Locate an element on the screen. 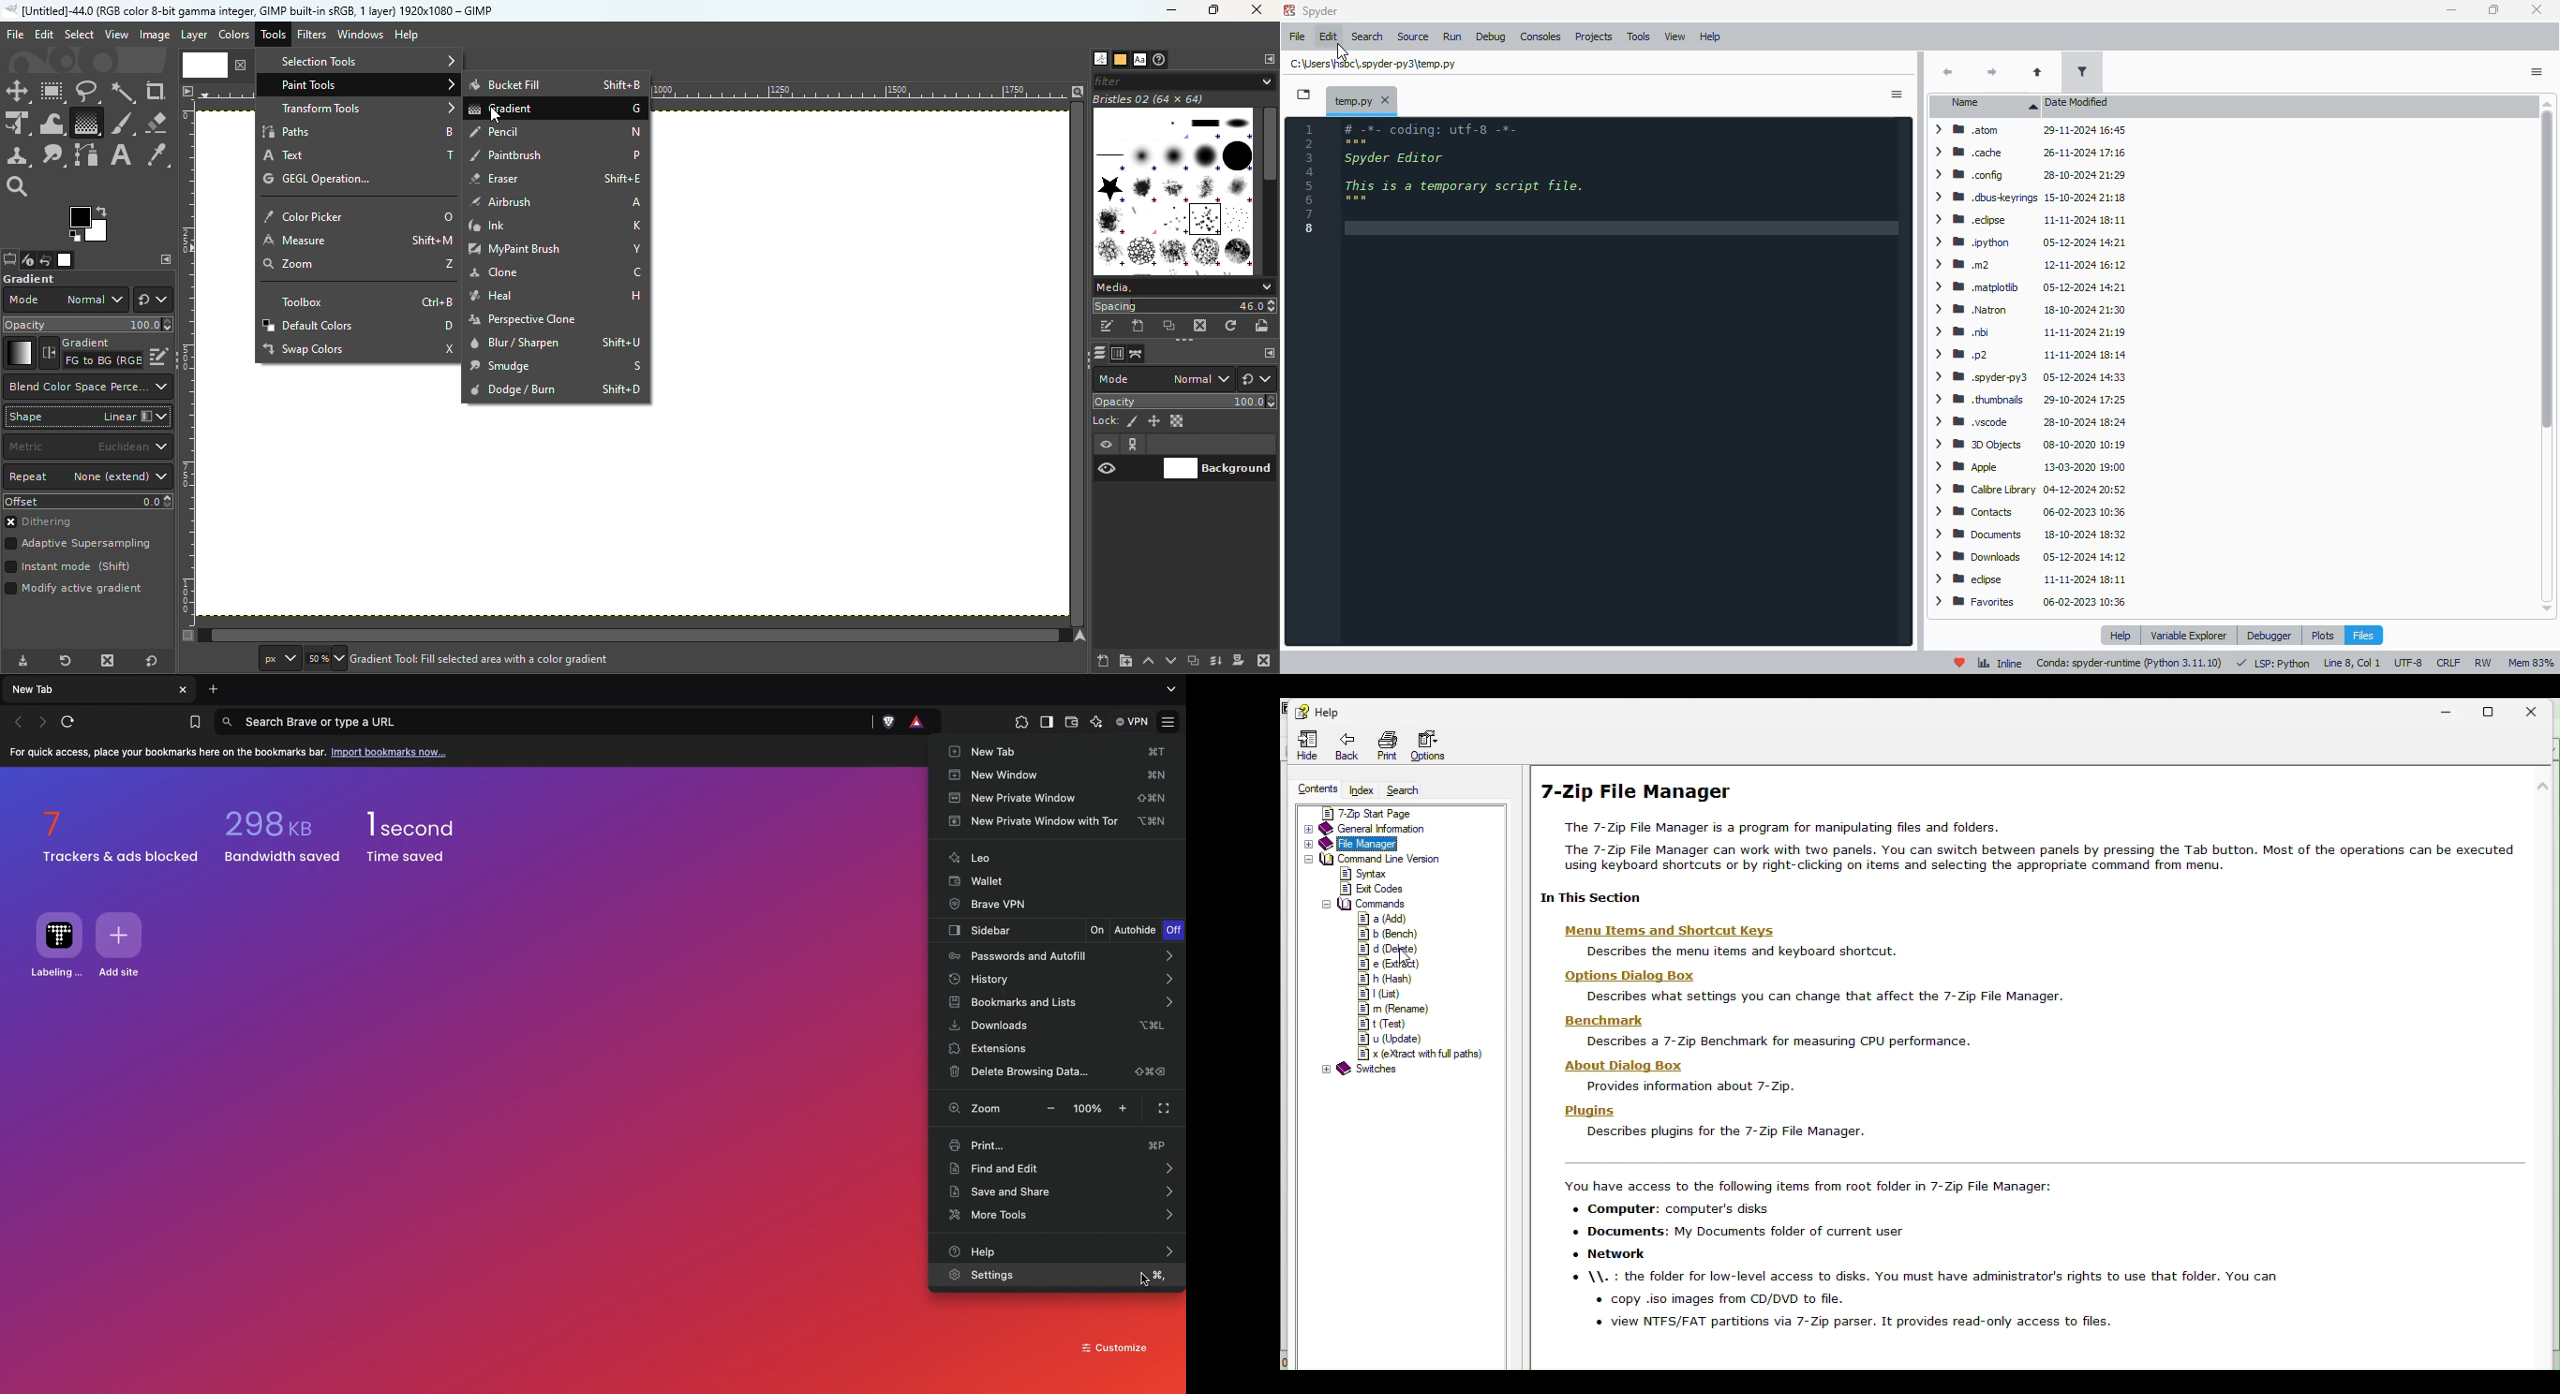 The width and height of the screenshot is (2576, 1400). conda: spyder-runtime (python 3. 11. 10) is located at coordinates (2129, 663).